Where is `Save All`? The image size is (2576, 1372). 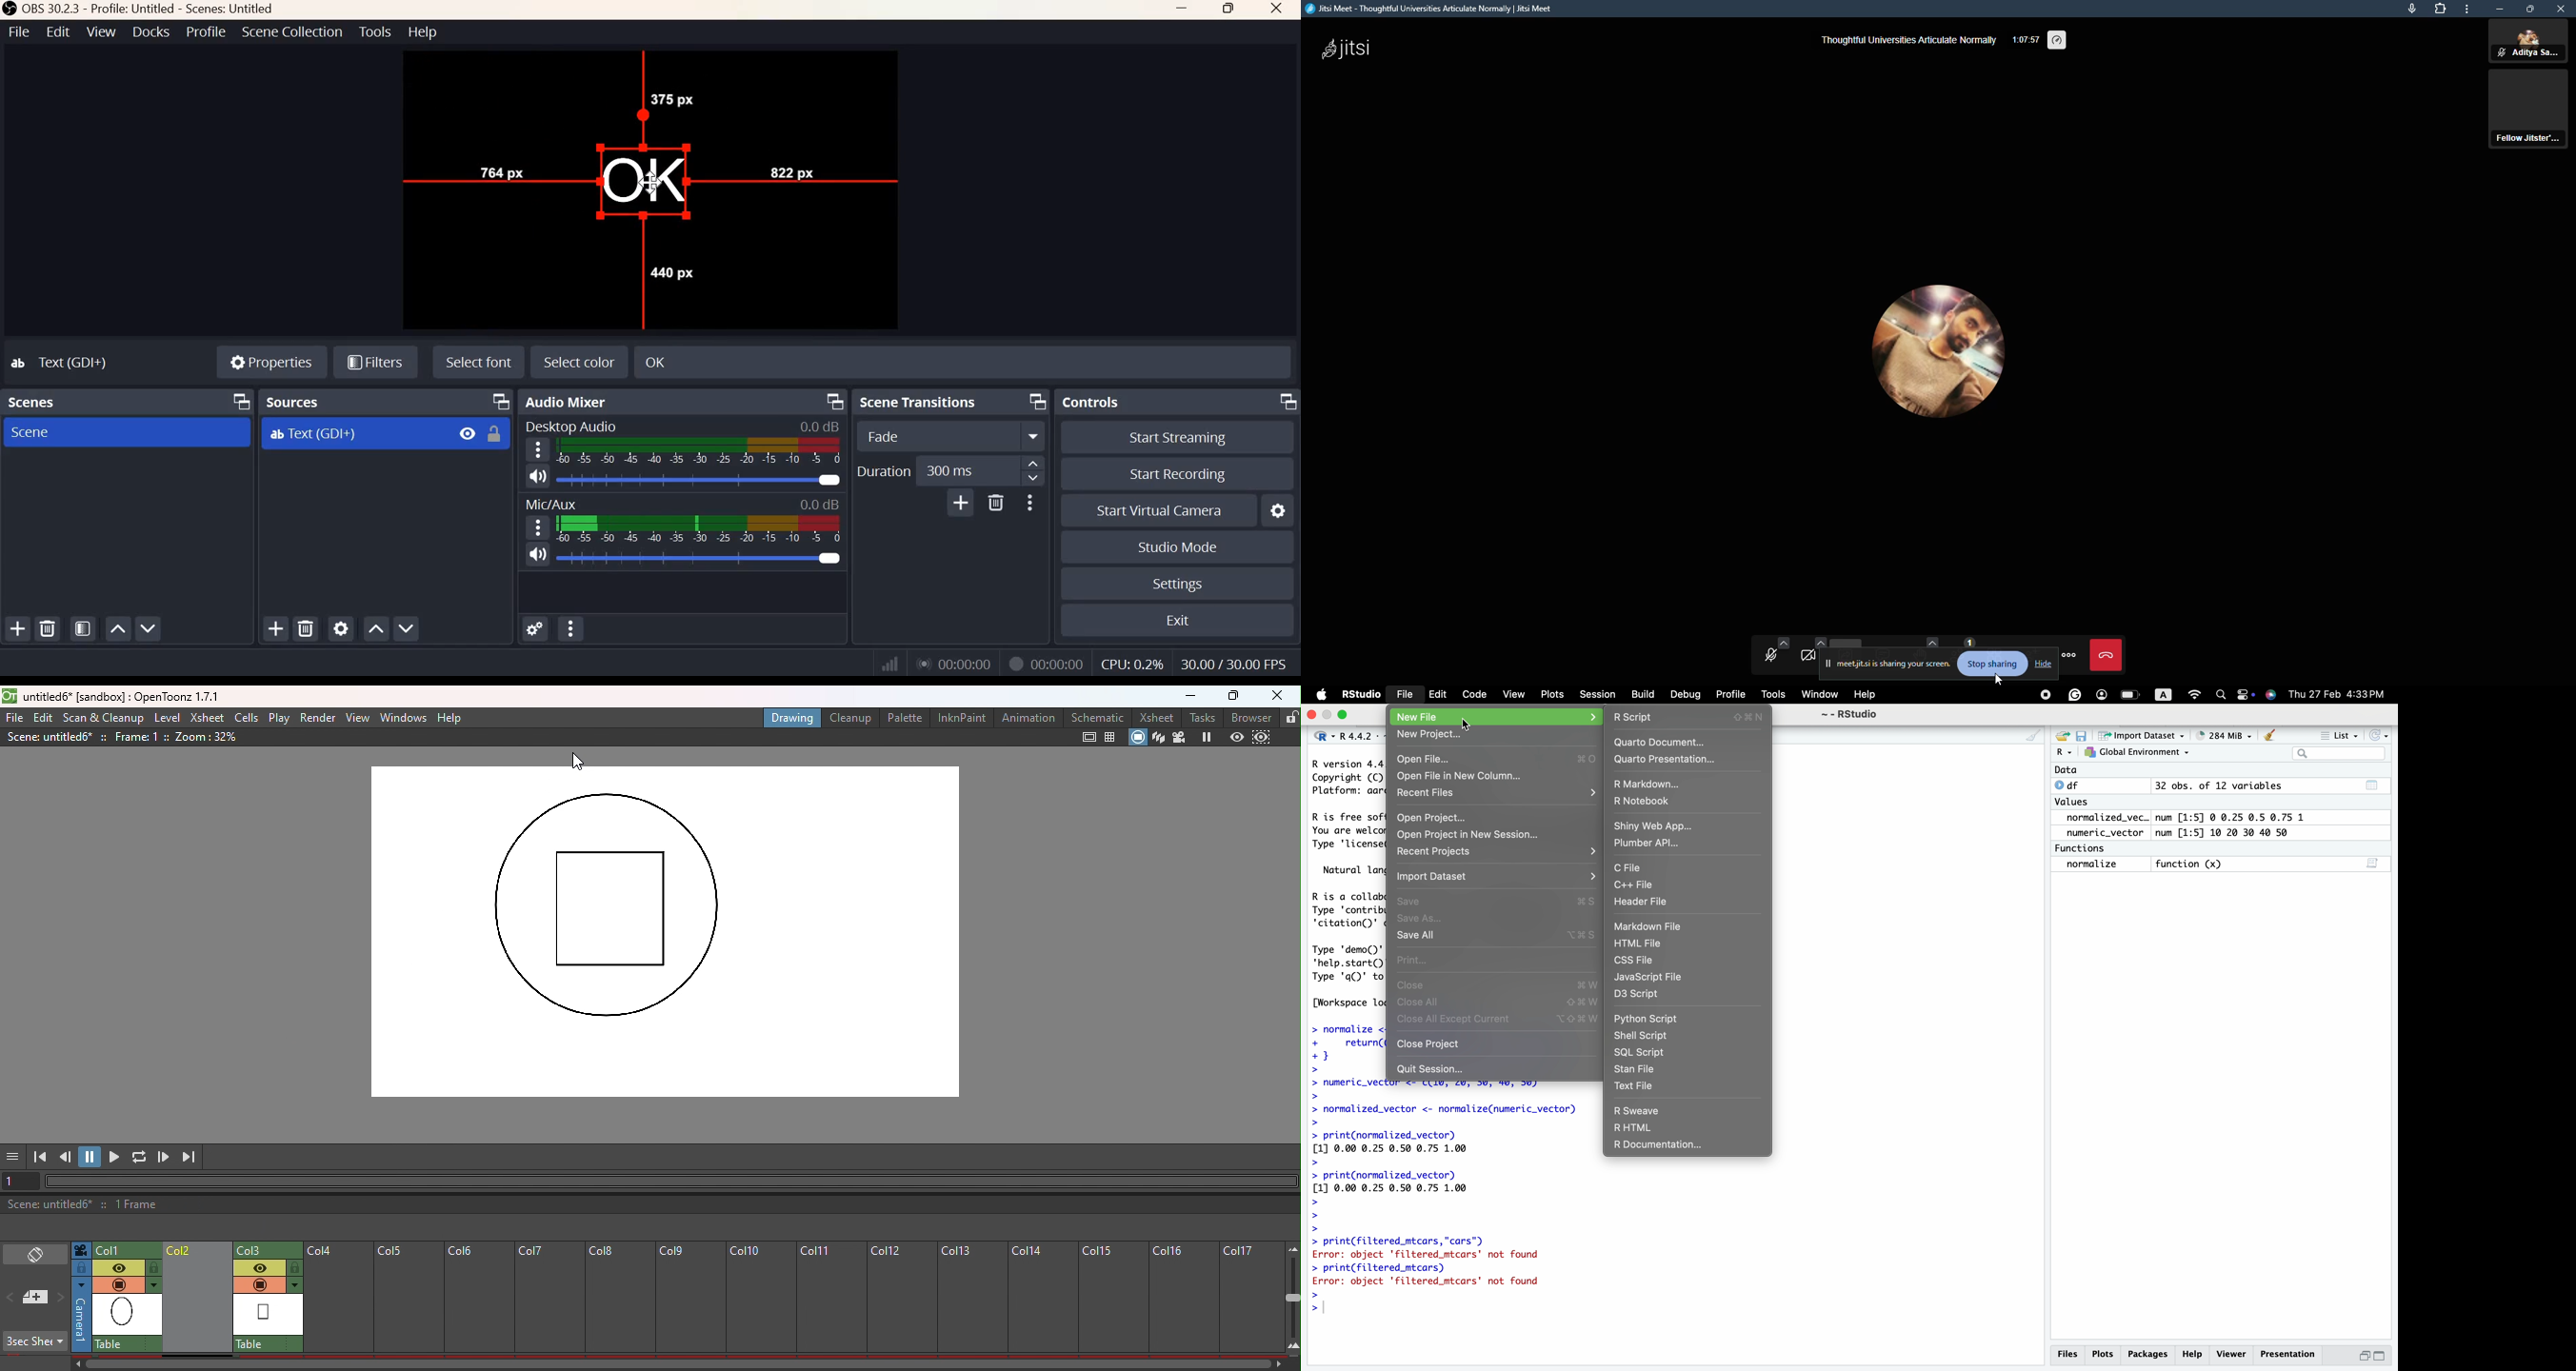 Save All is located at coordinates (1496, 936).